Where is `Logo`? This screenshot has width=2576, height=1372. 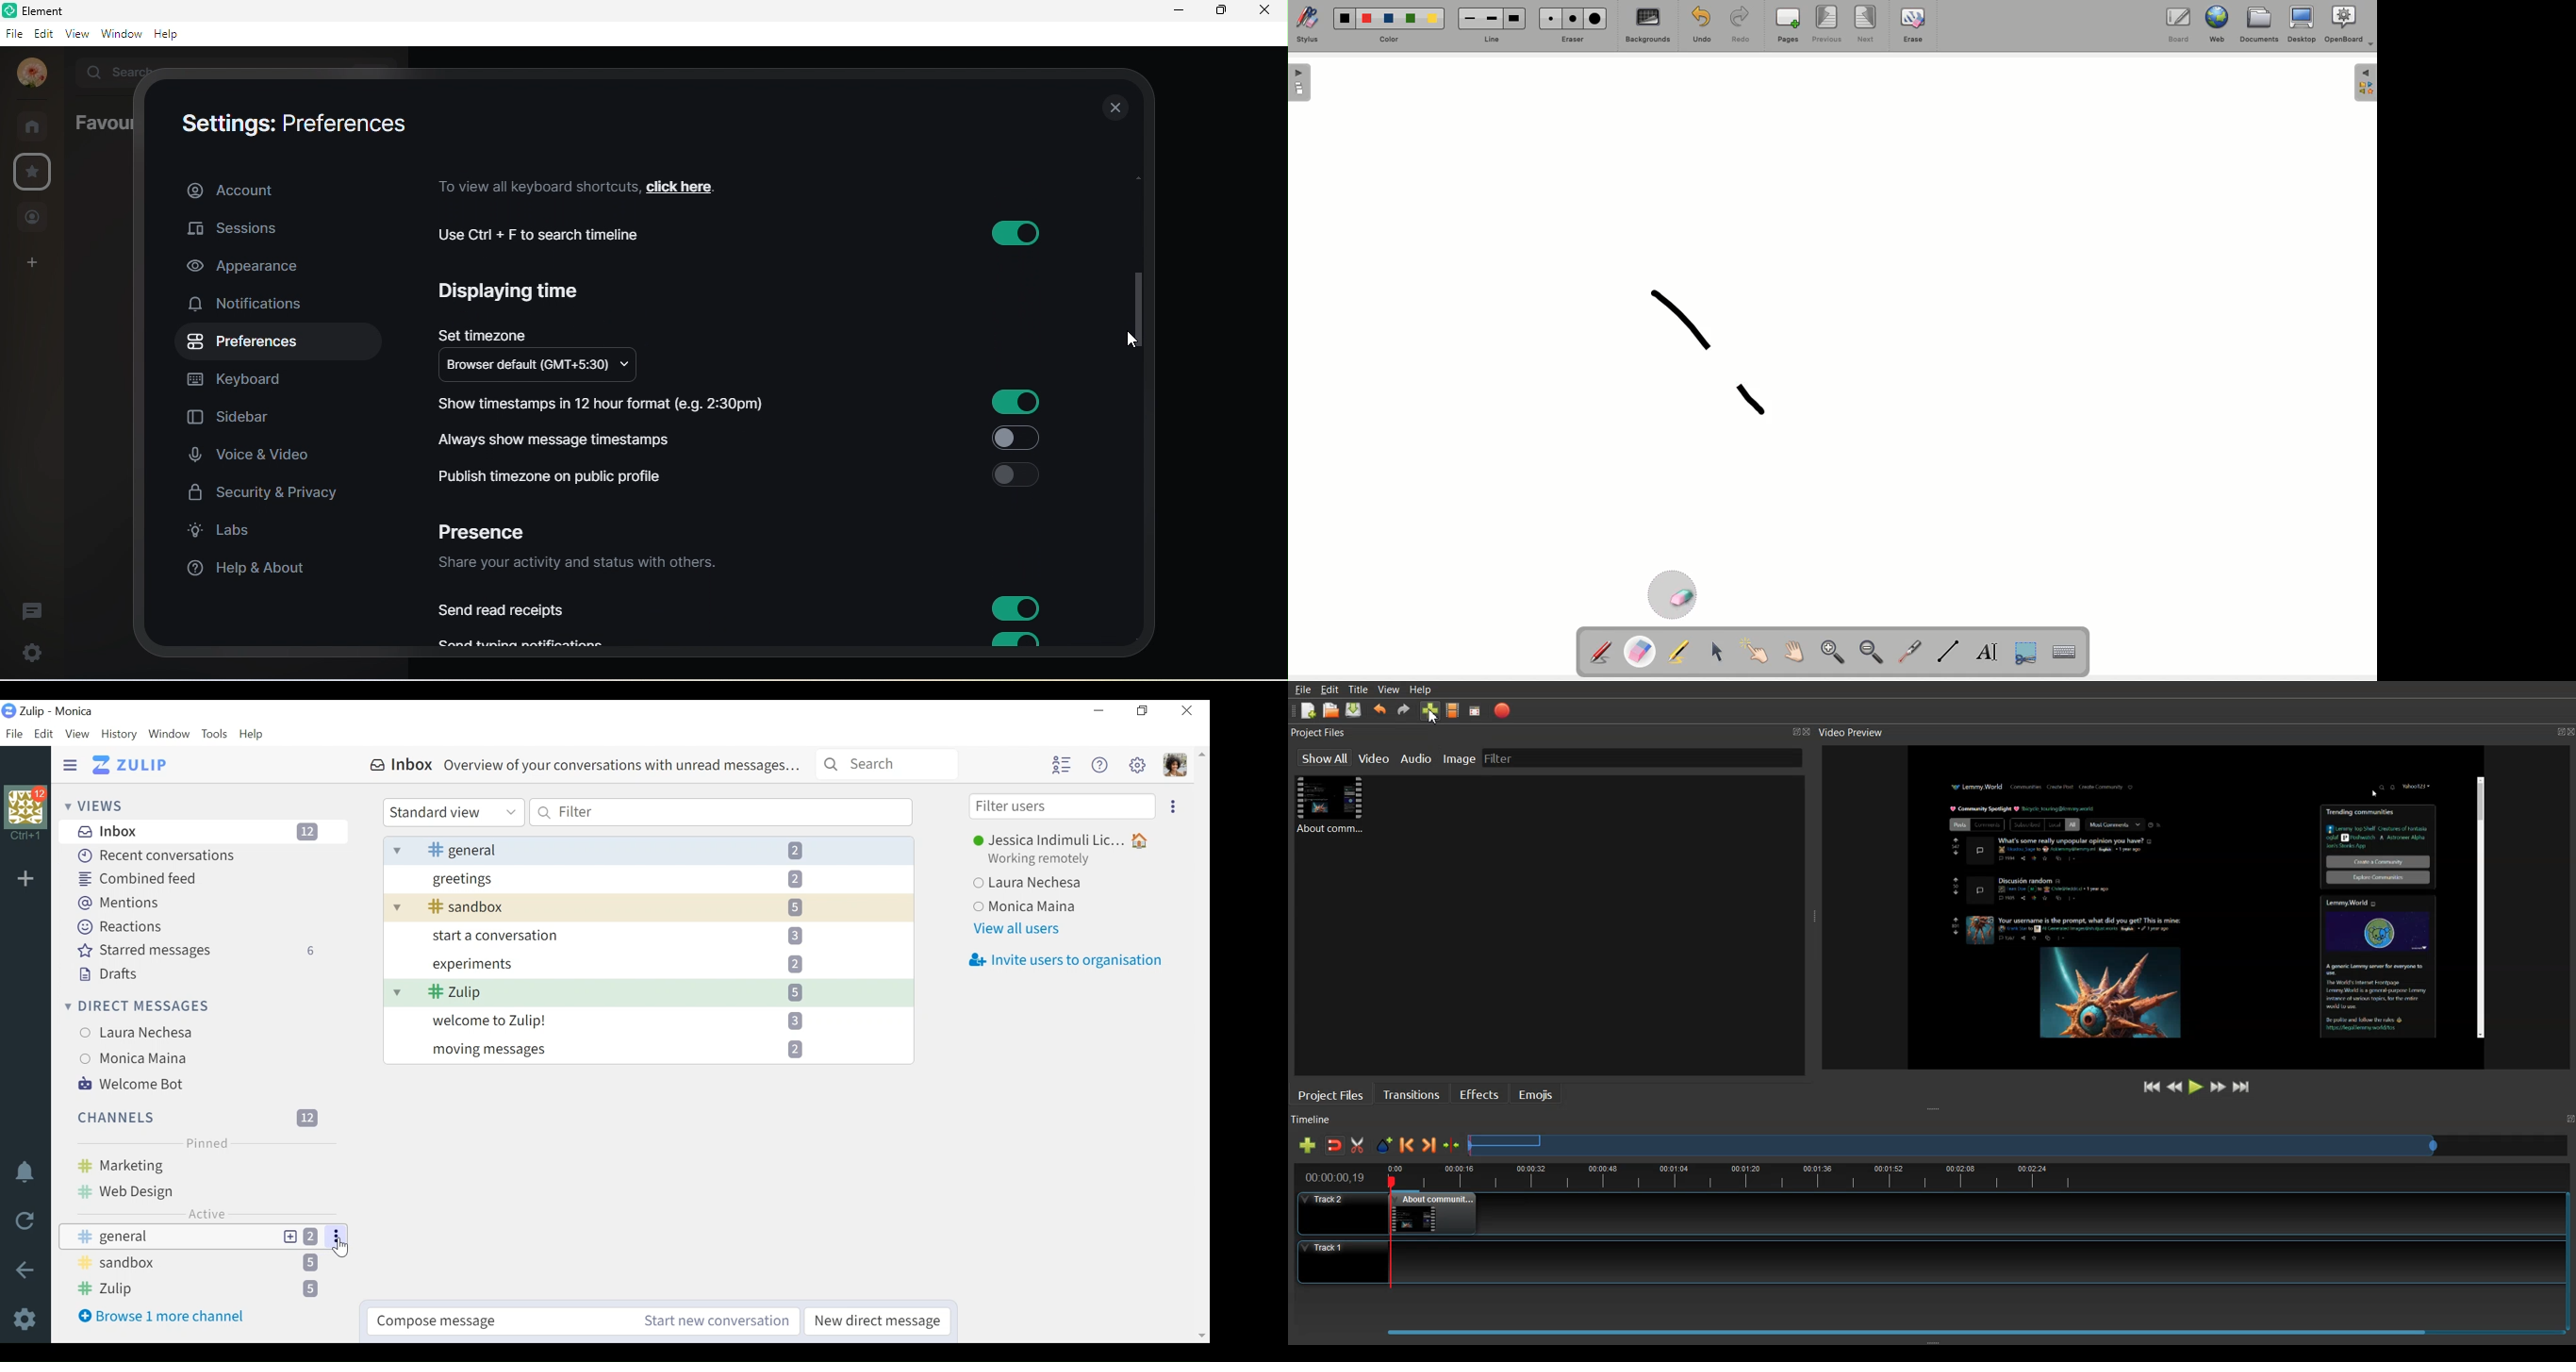
Logo is located at coordinates (9, 712).